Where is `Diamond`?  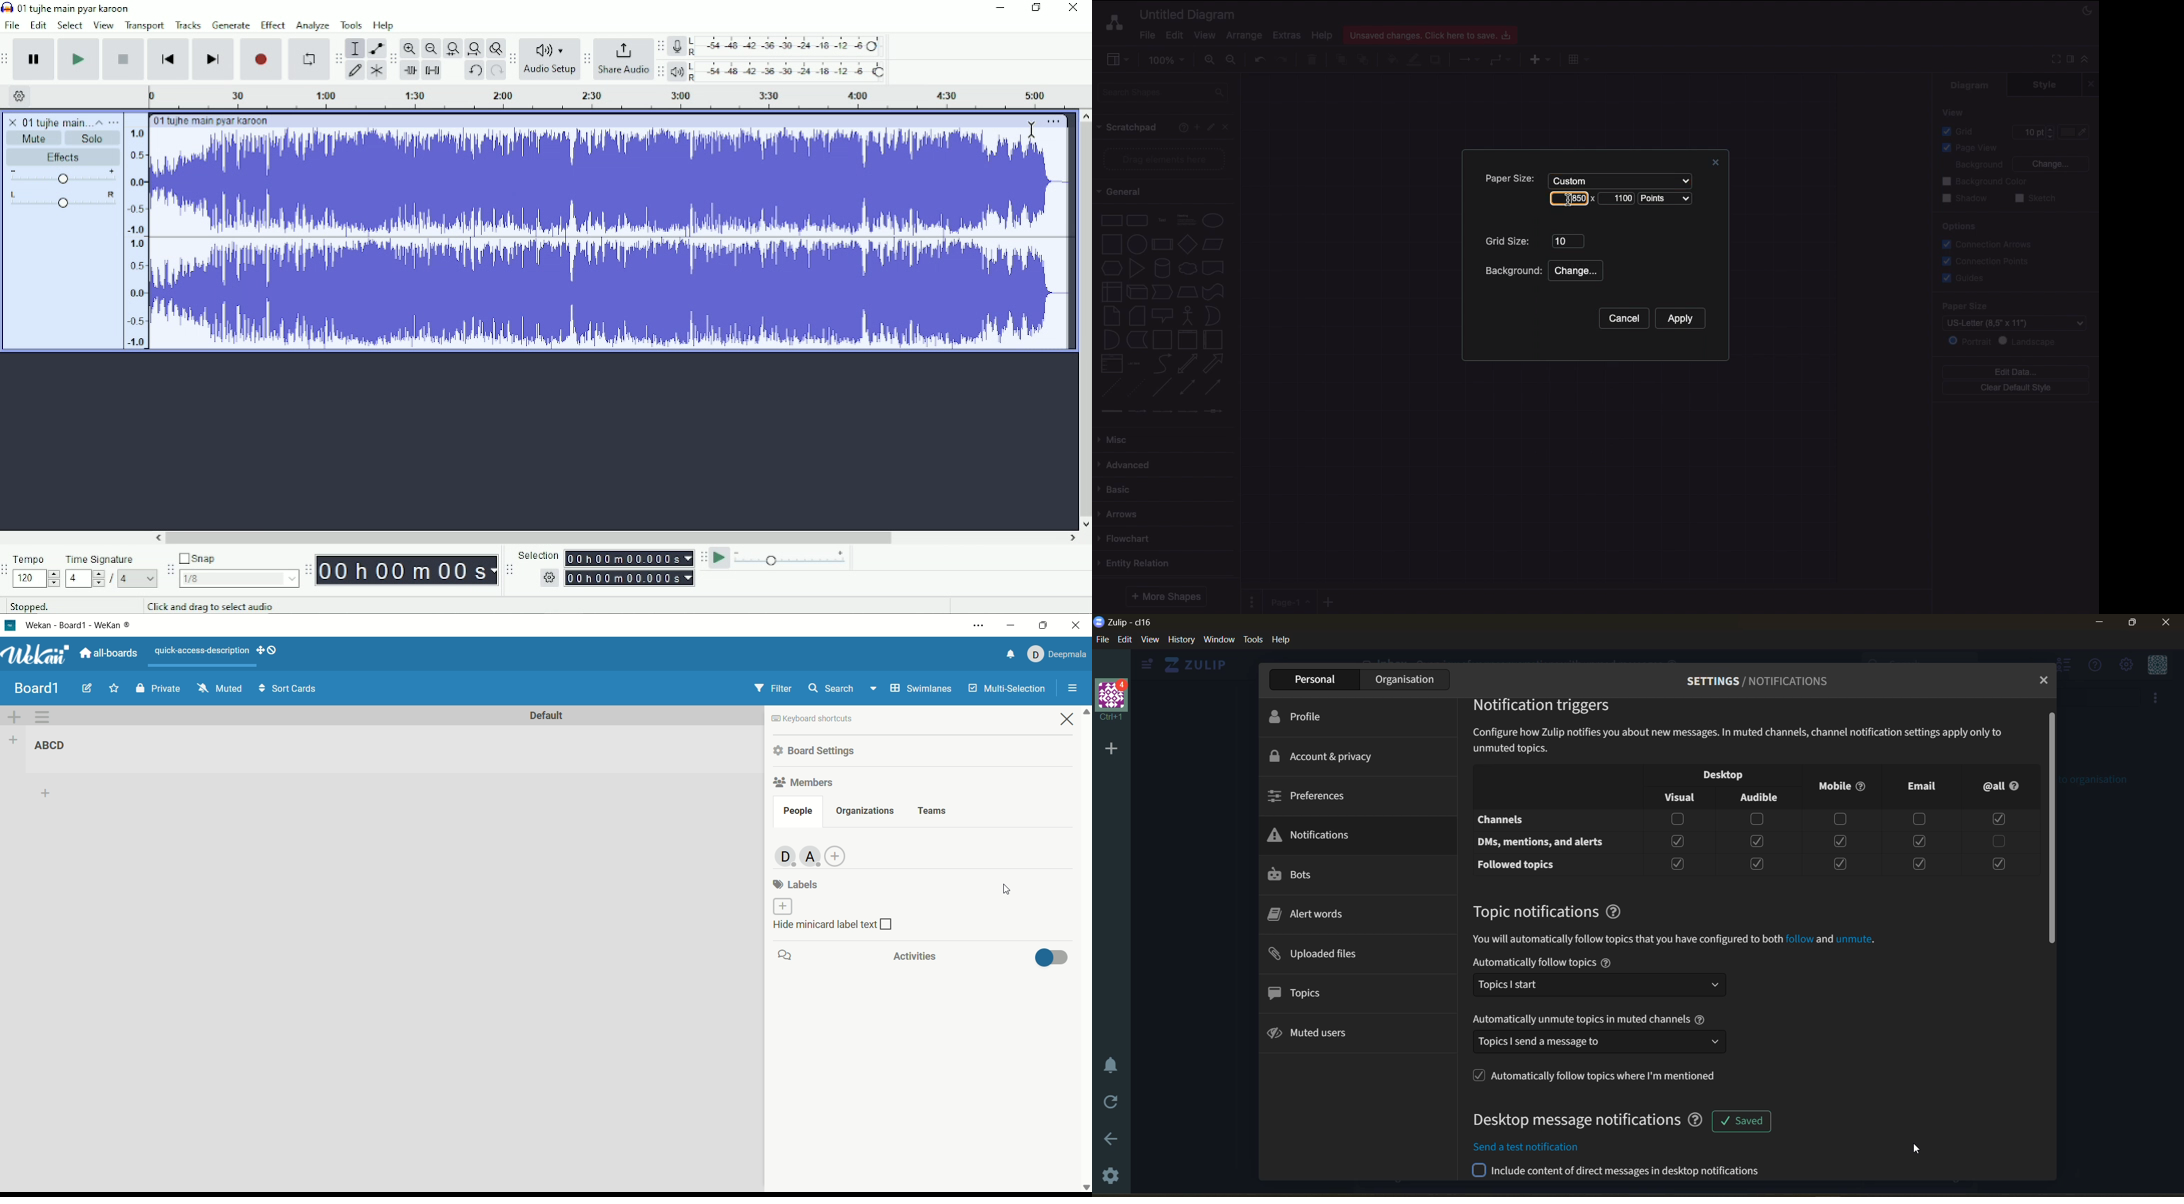
Diamond is located at coordinates (1187, 245).